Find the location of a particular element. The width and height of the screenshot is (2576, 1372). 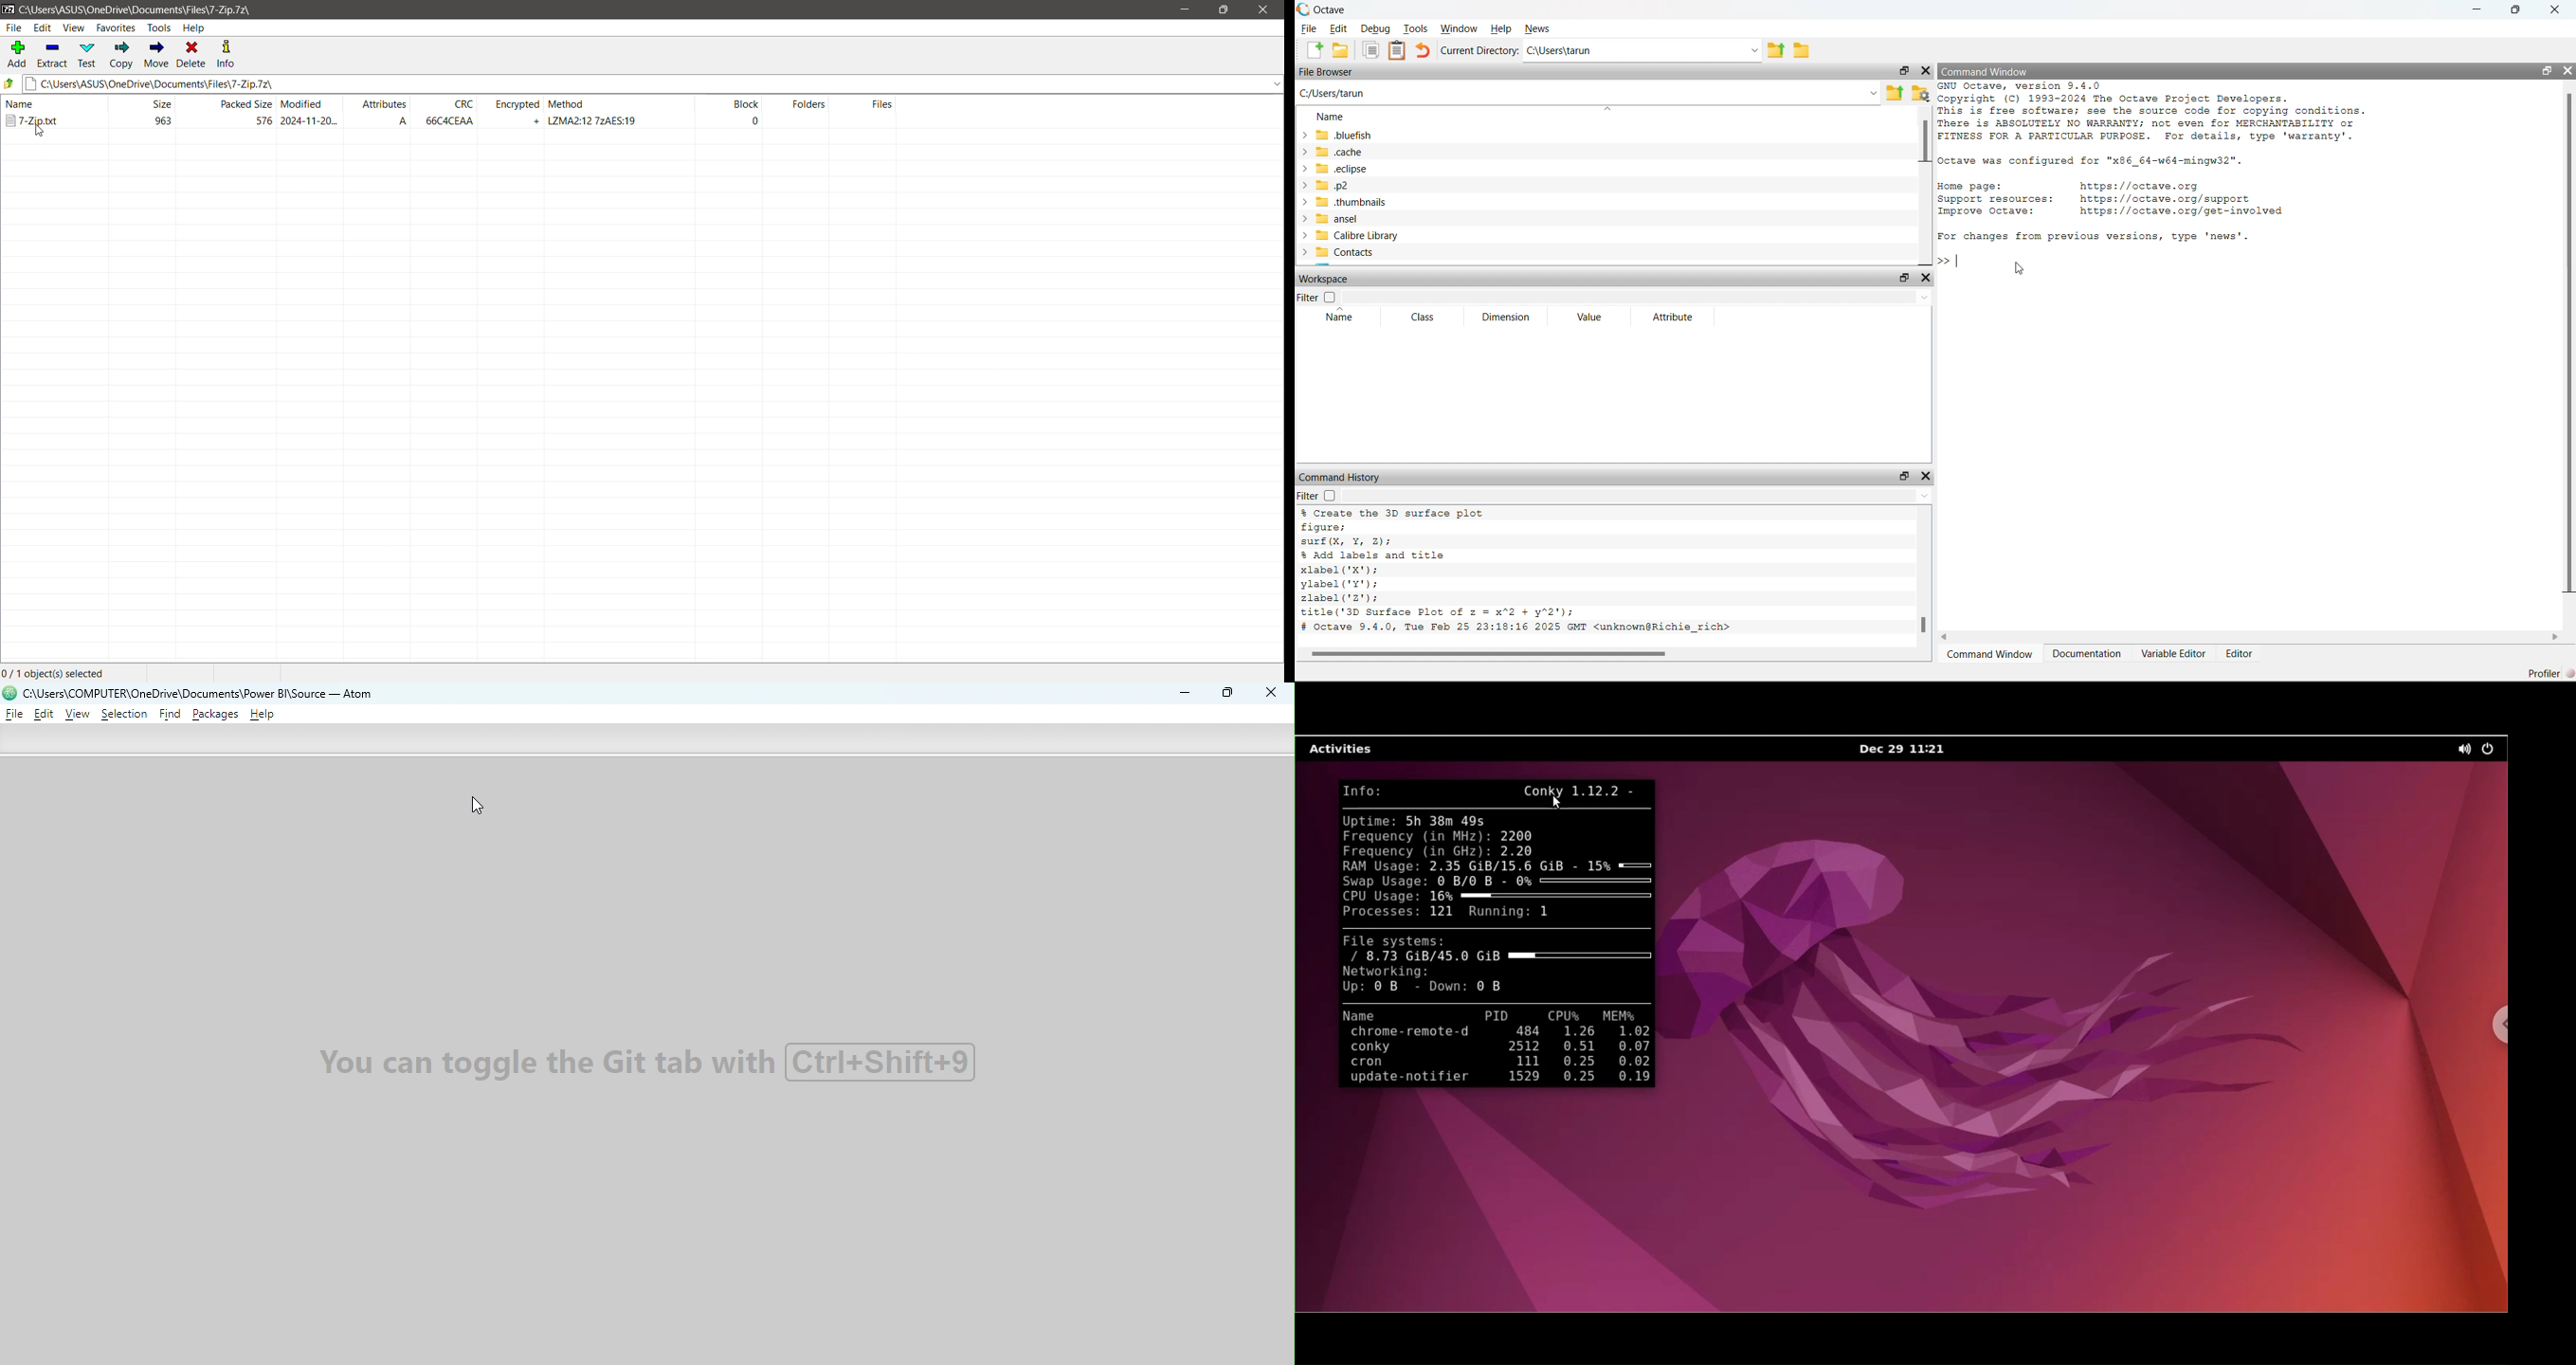

thumbnails is located at coordinates (1343, 203).